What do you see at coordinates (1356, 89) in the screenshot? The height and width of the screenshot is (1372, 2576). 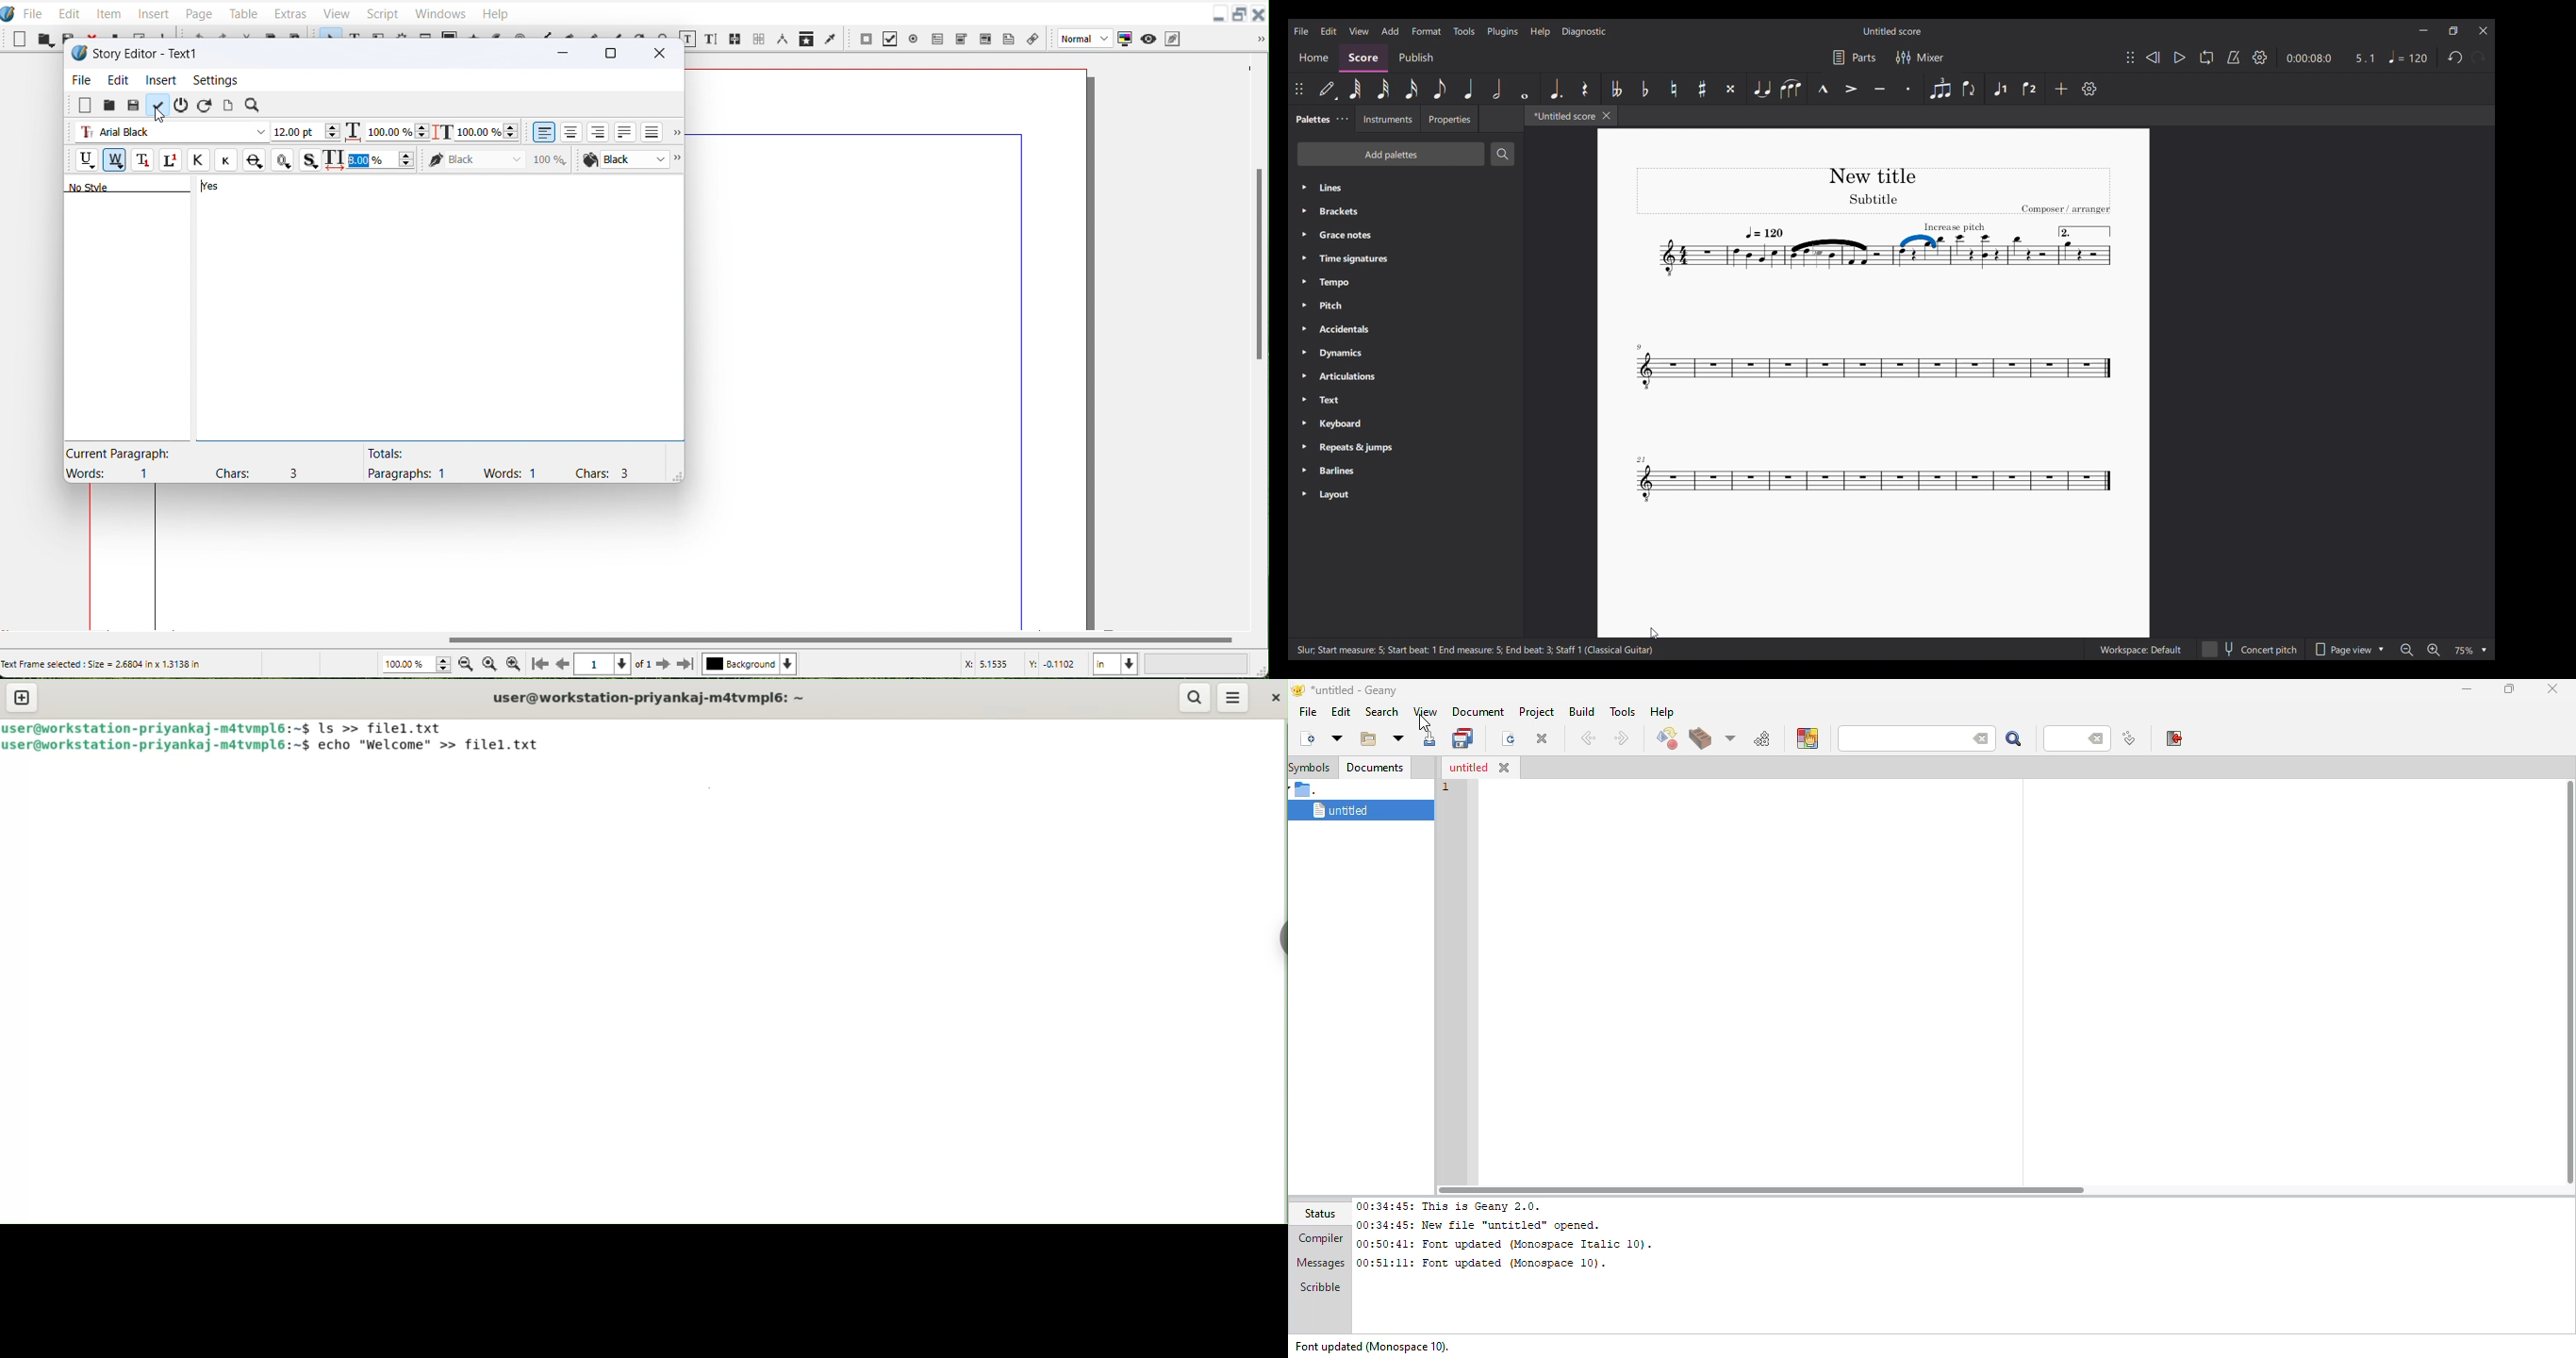 I see `64th note` at bounding box center [1356, 89].